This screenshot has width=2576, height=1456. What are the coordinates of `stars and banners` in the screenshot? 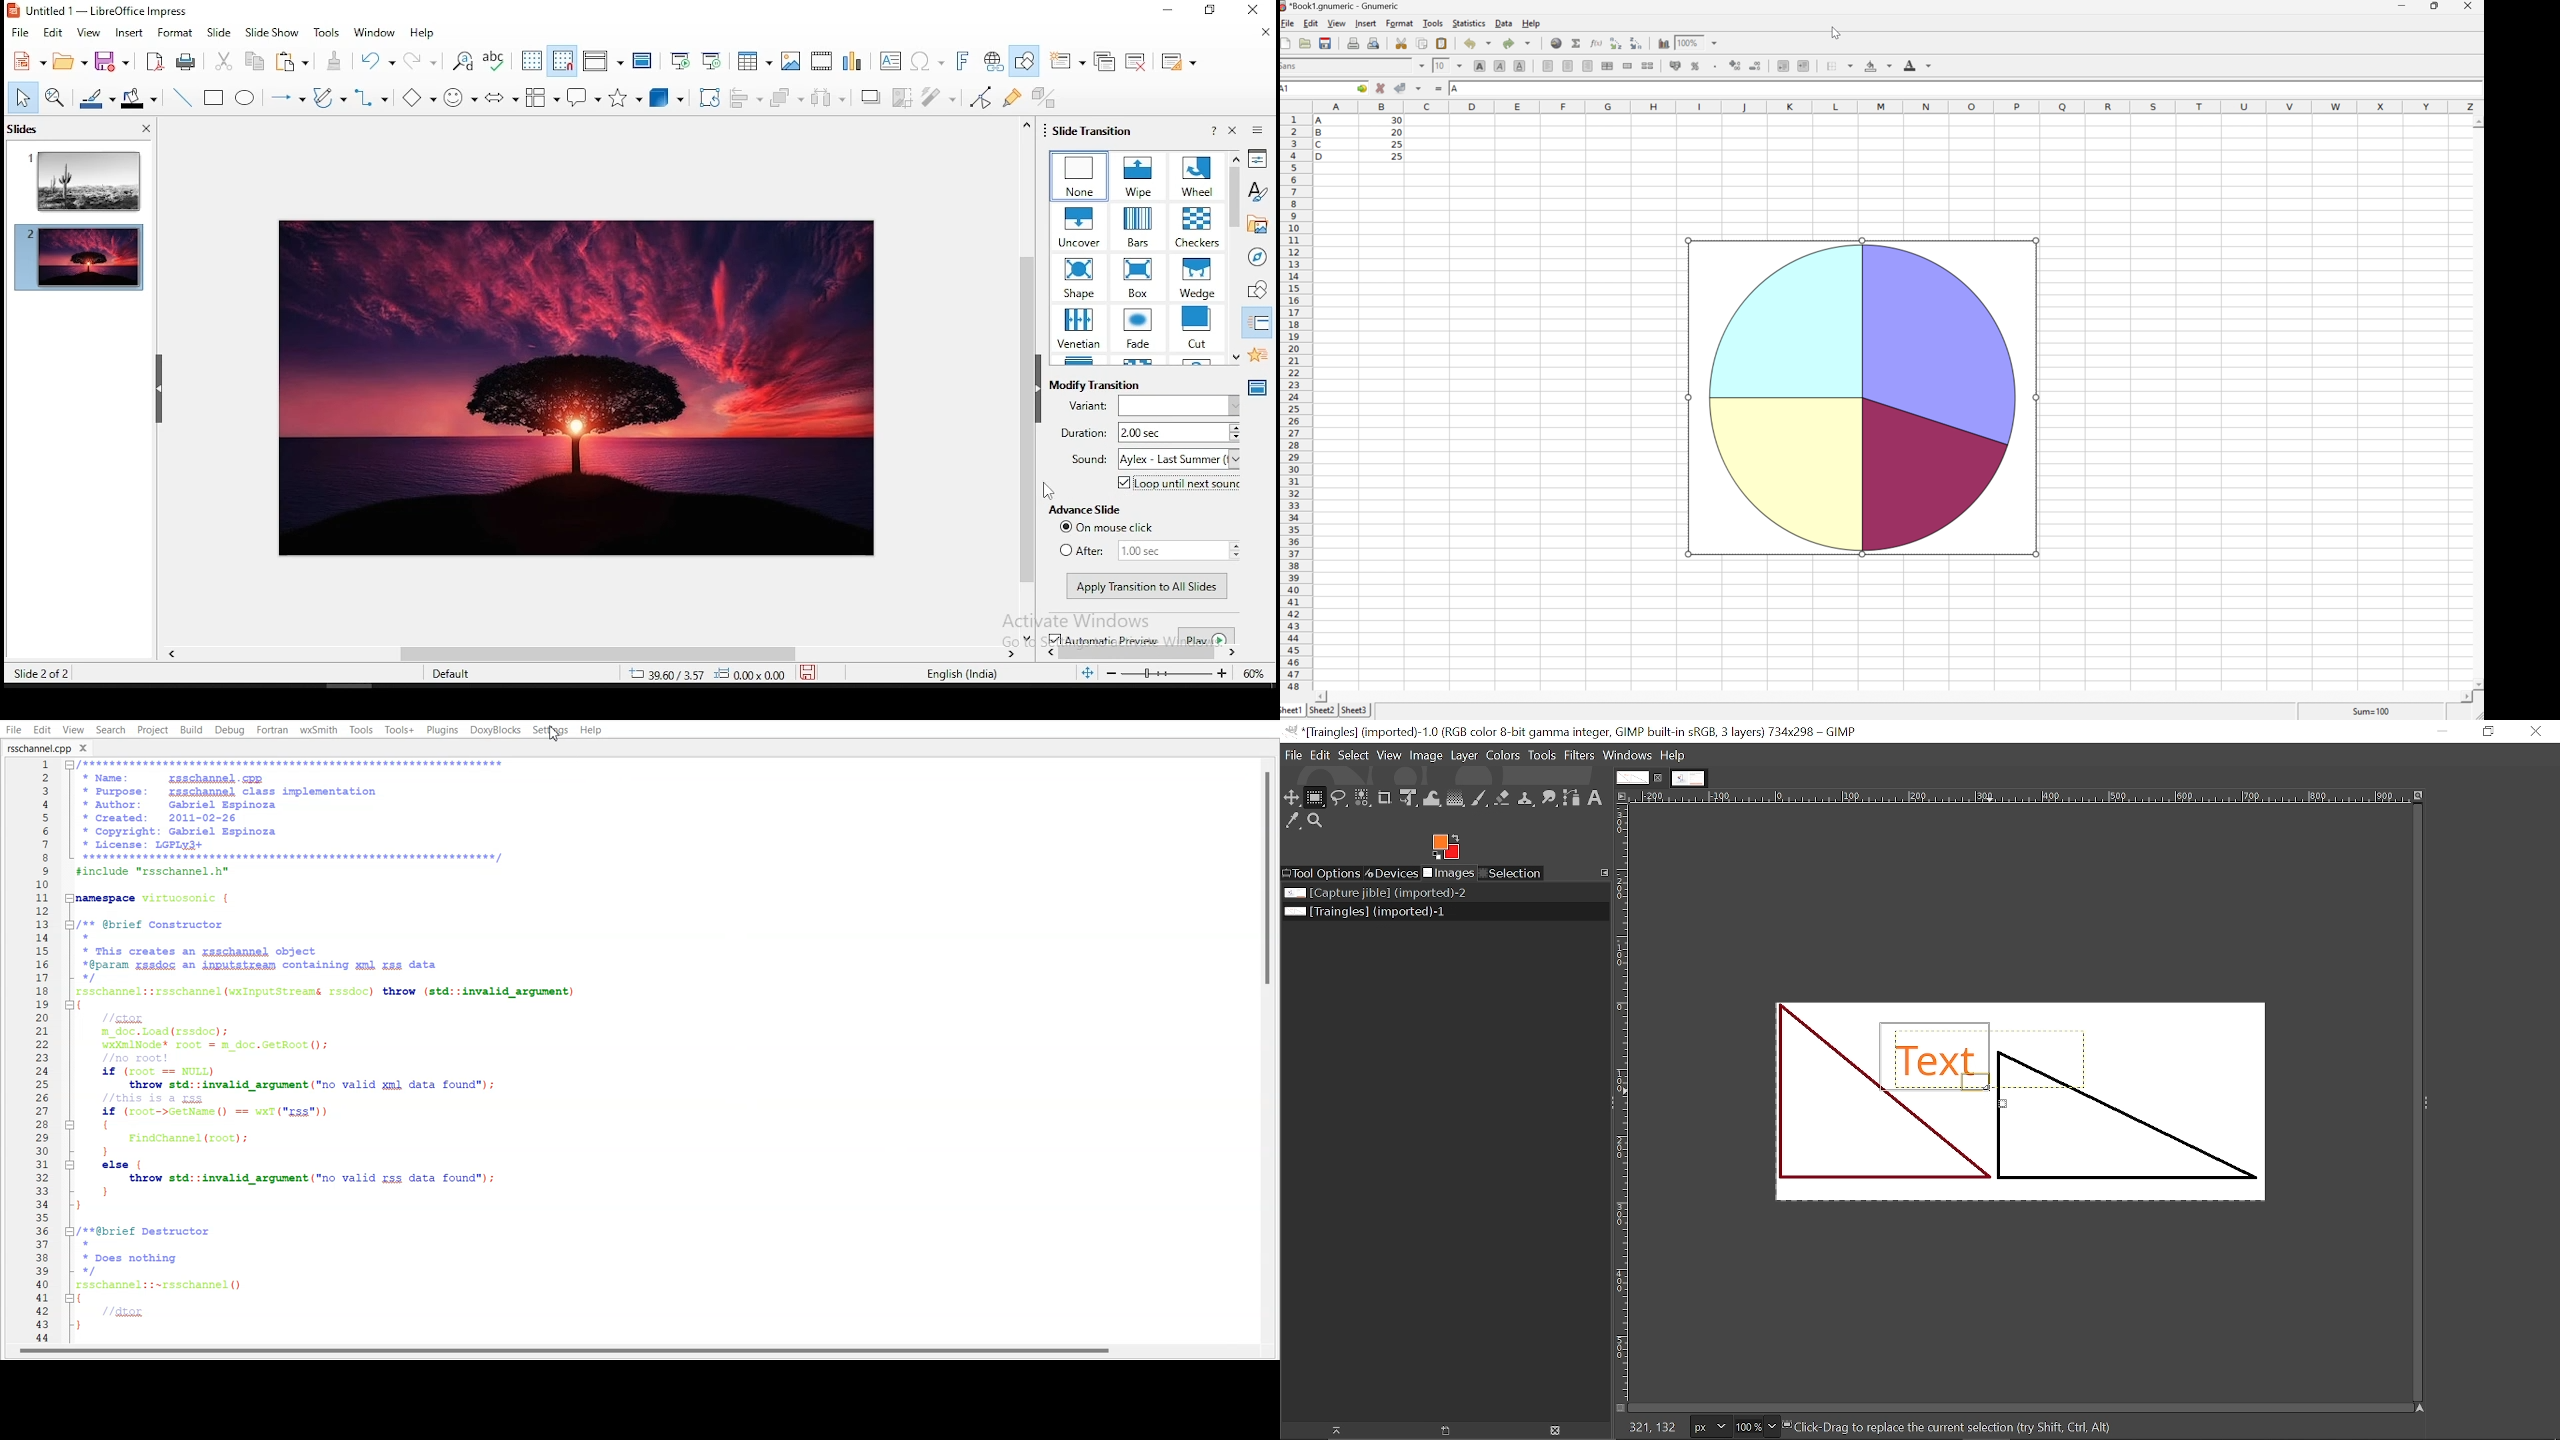 It's located at (627, 97).